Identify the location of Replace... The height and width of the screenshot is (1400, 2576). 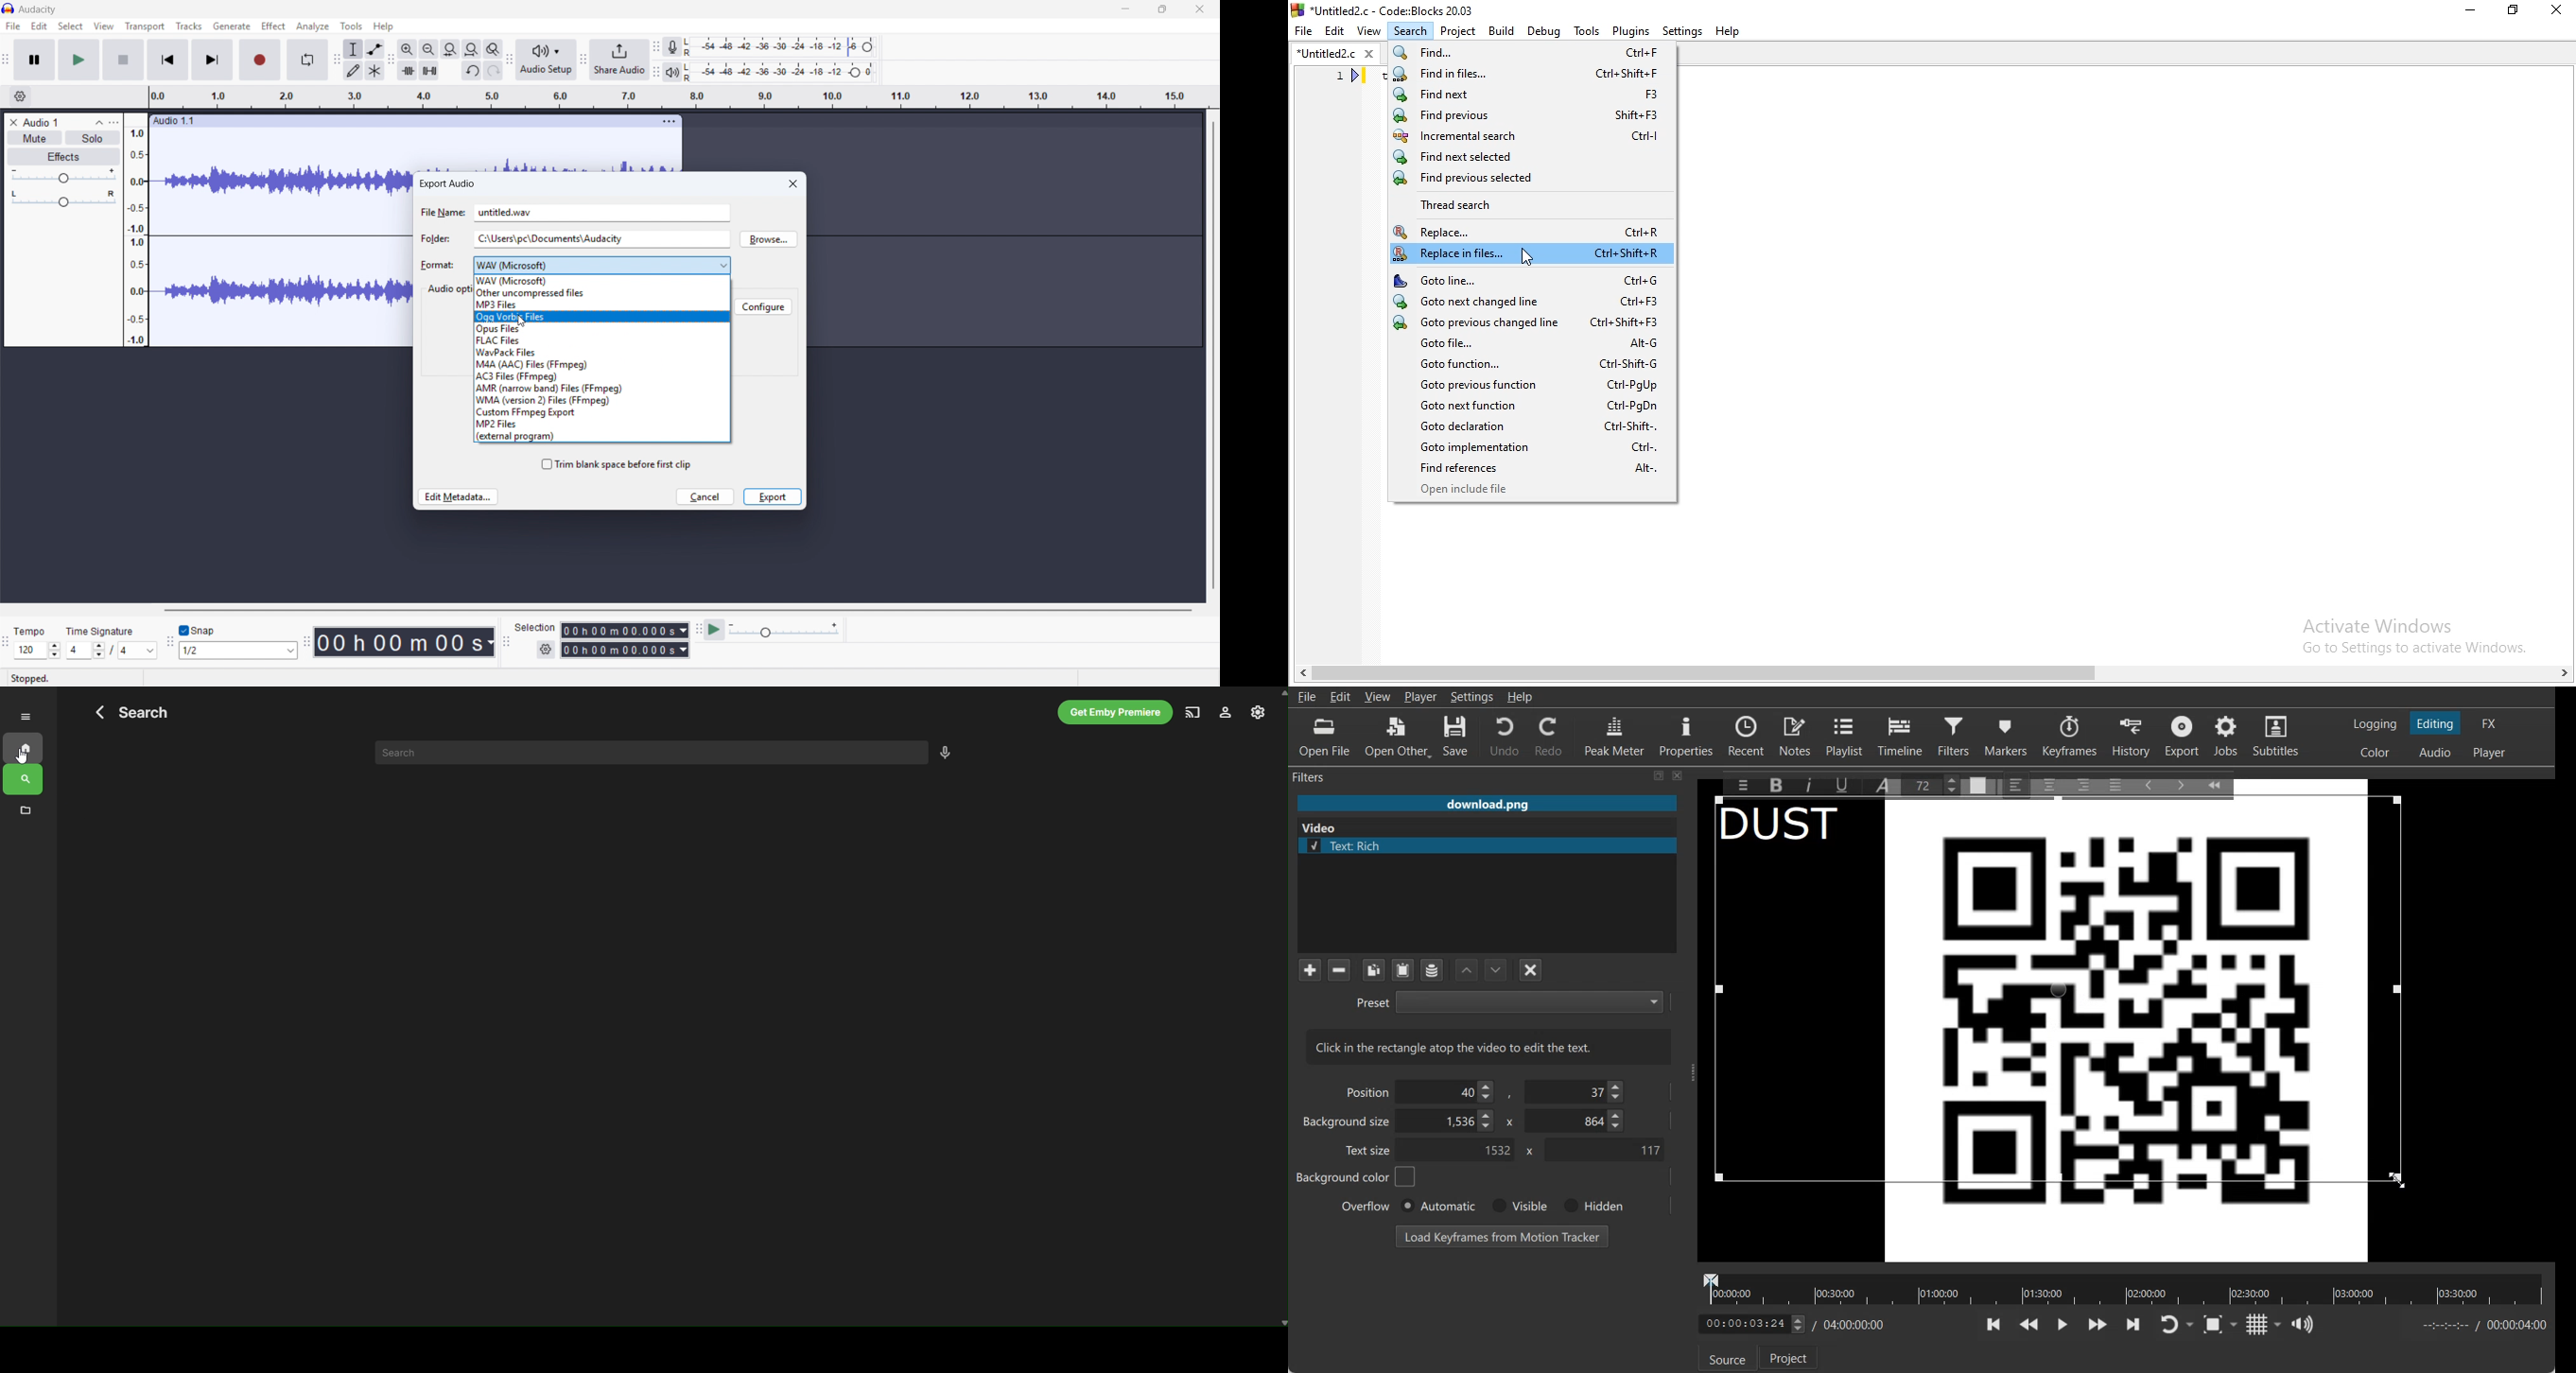
(1529, 233).